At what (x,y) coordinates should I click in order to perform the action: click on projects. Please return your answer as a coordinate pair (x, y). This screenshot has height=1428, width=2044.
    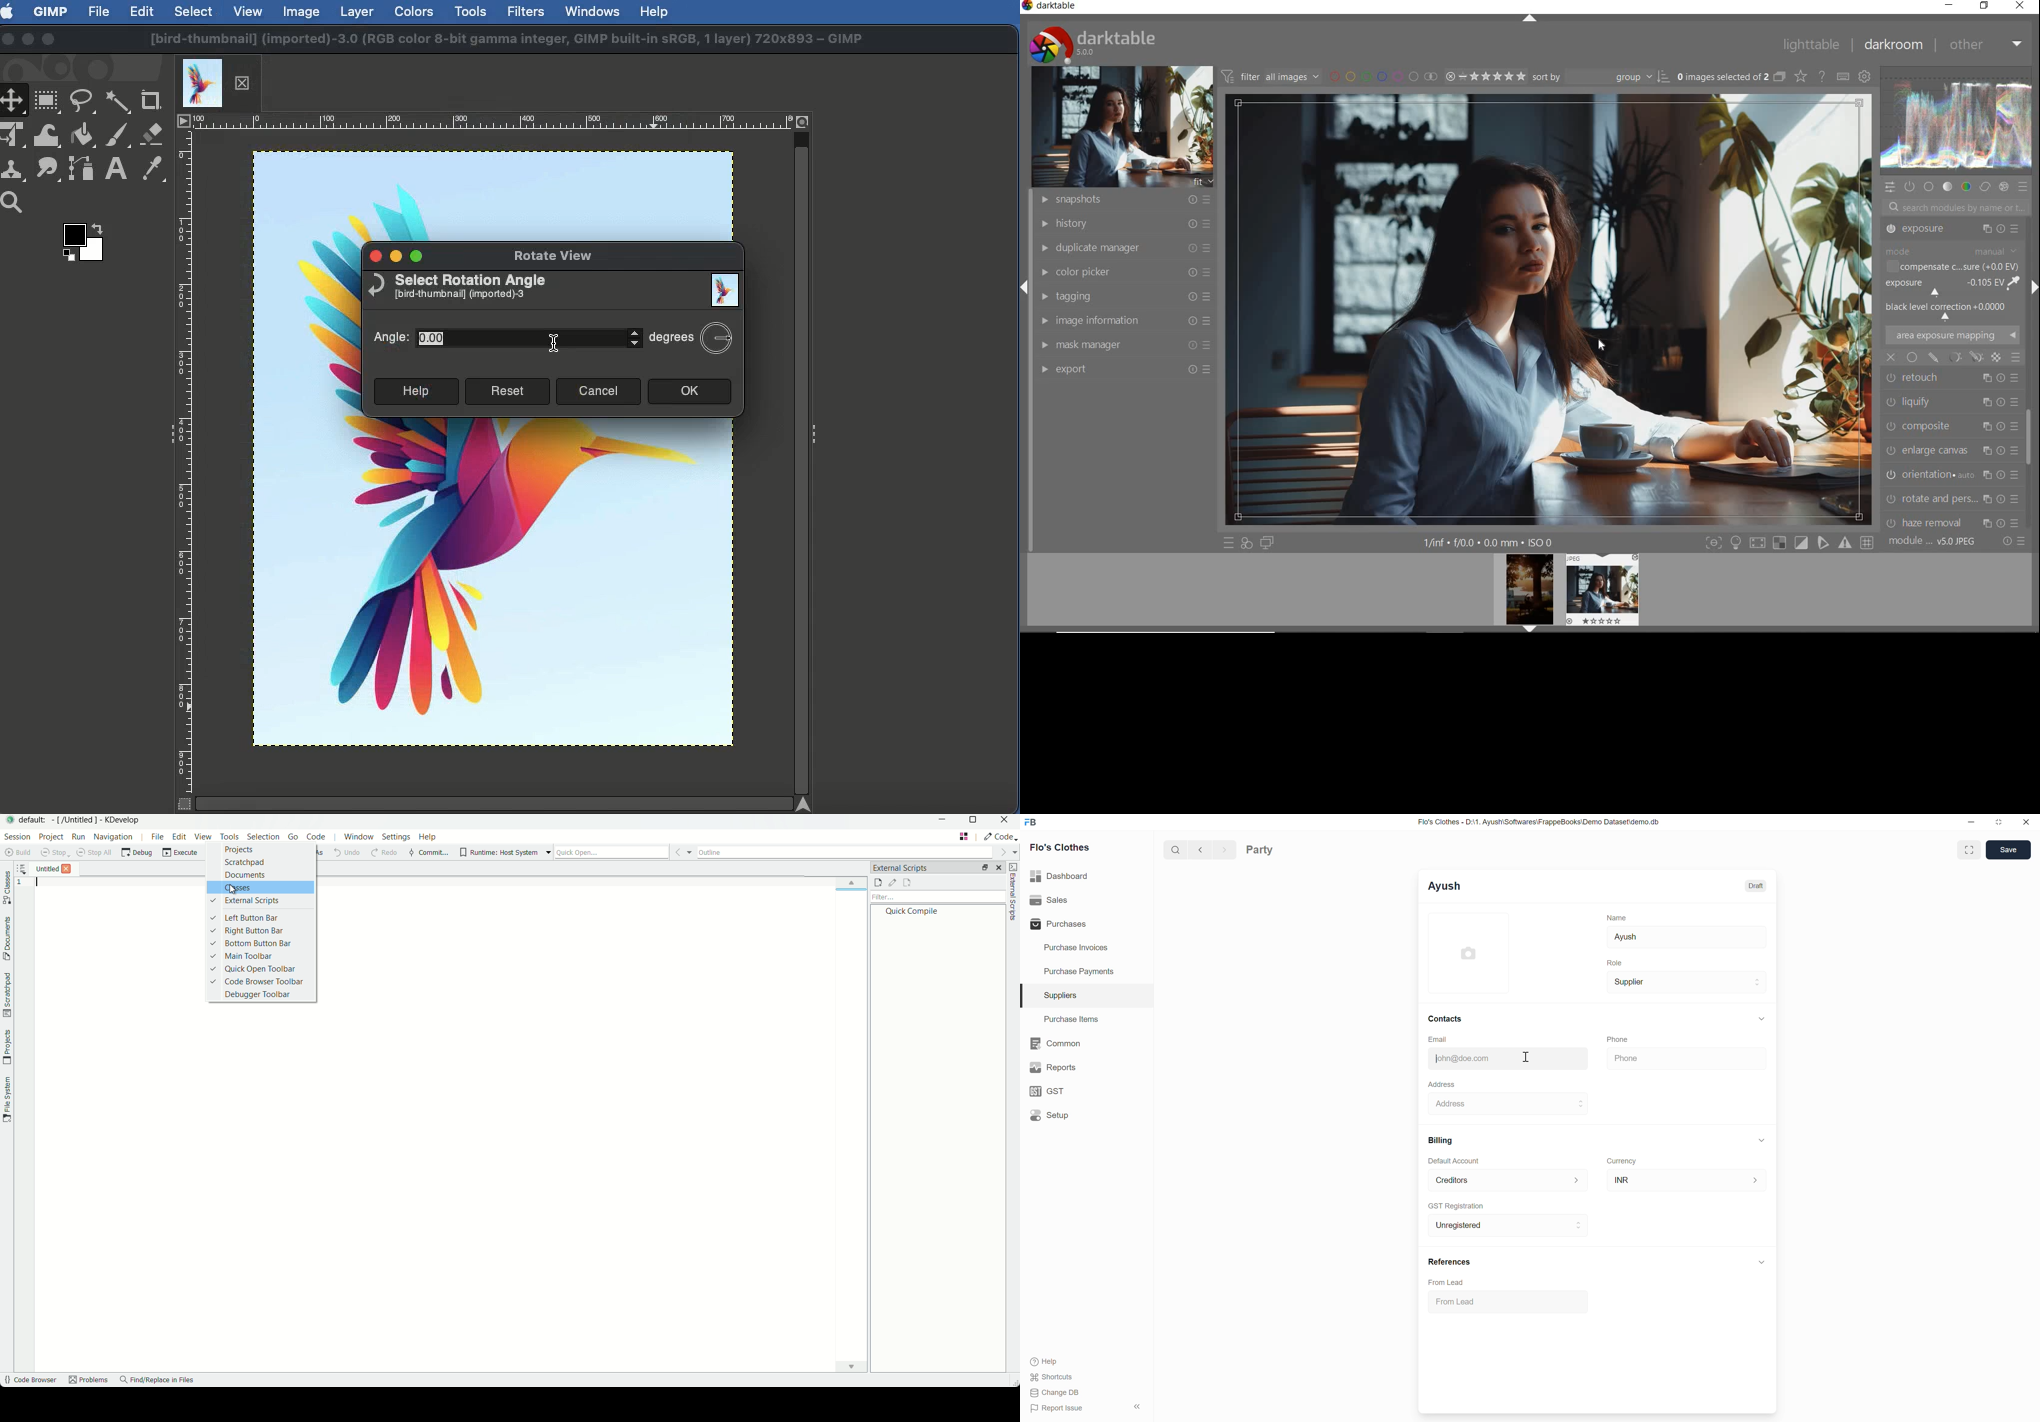
    Looking at the image, I should click on (260, 849).